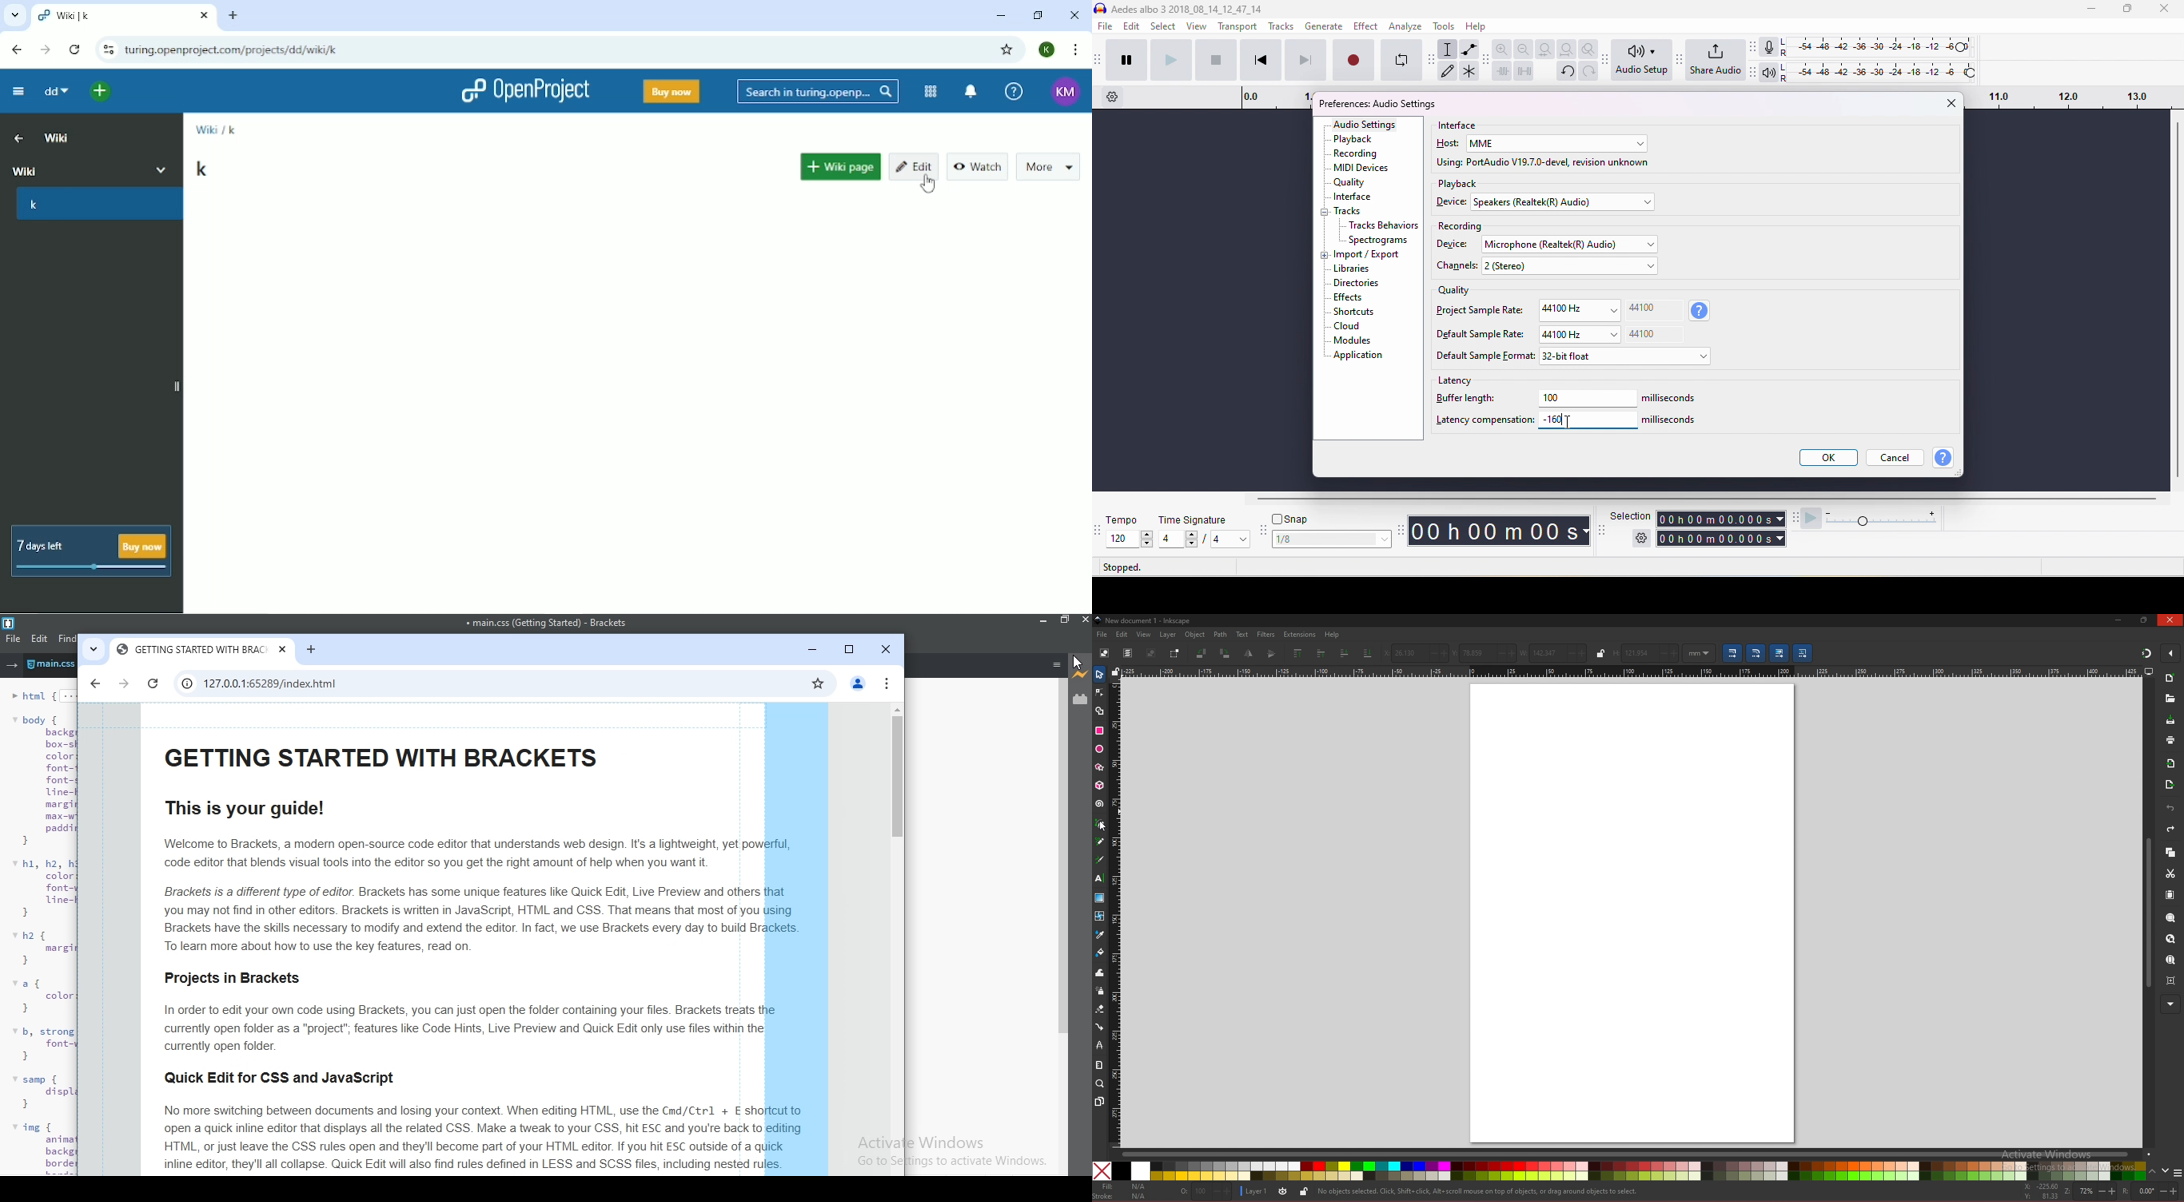  What do you see at coordinates (1632, 912) in the screenshot?
I see `page` at bounding box center [1632, 912].